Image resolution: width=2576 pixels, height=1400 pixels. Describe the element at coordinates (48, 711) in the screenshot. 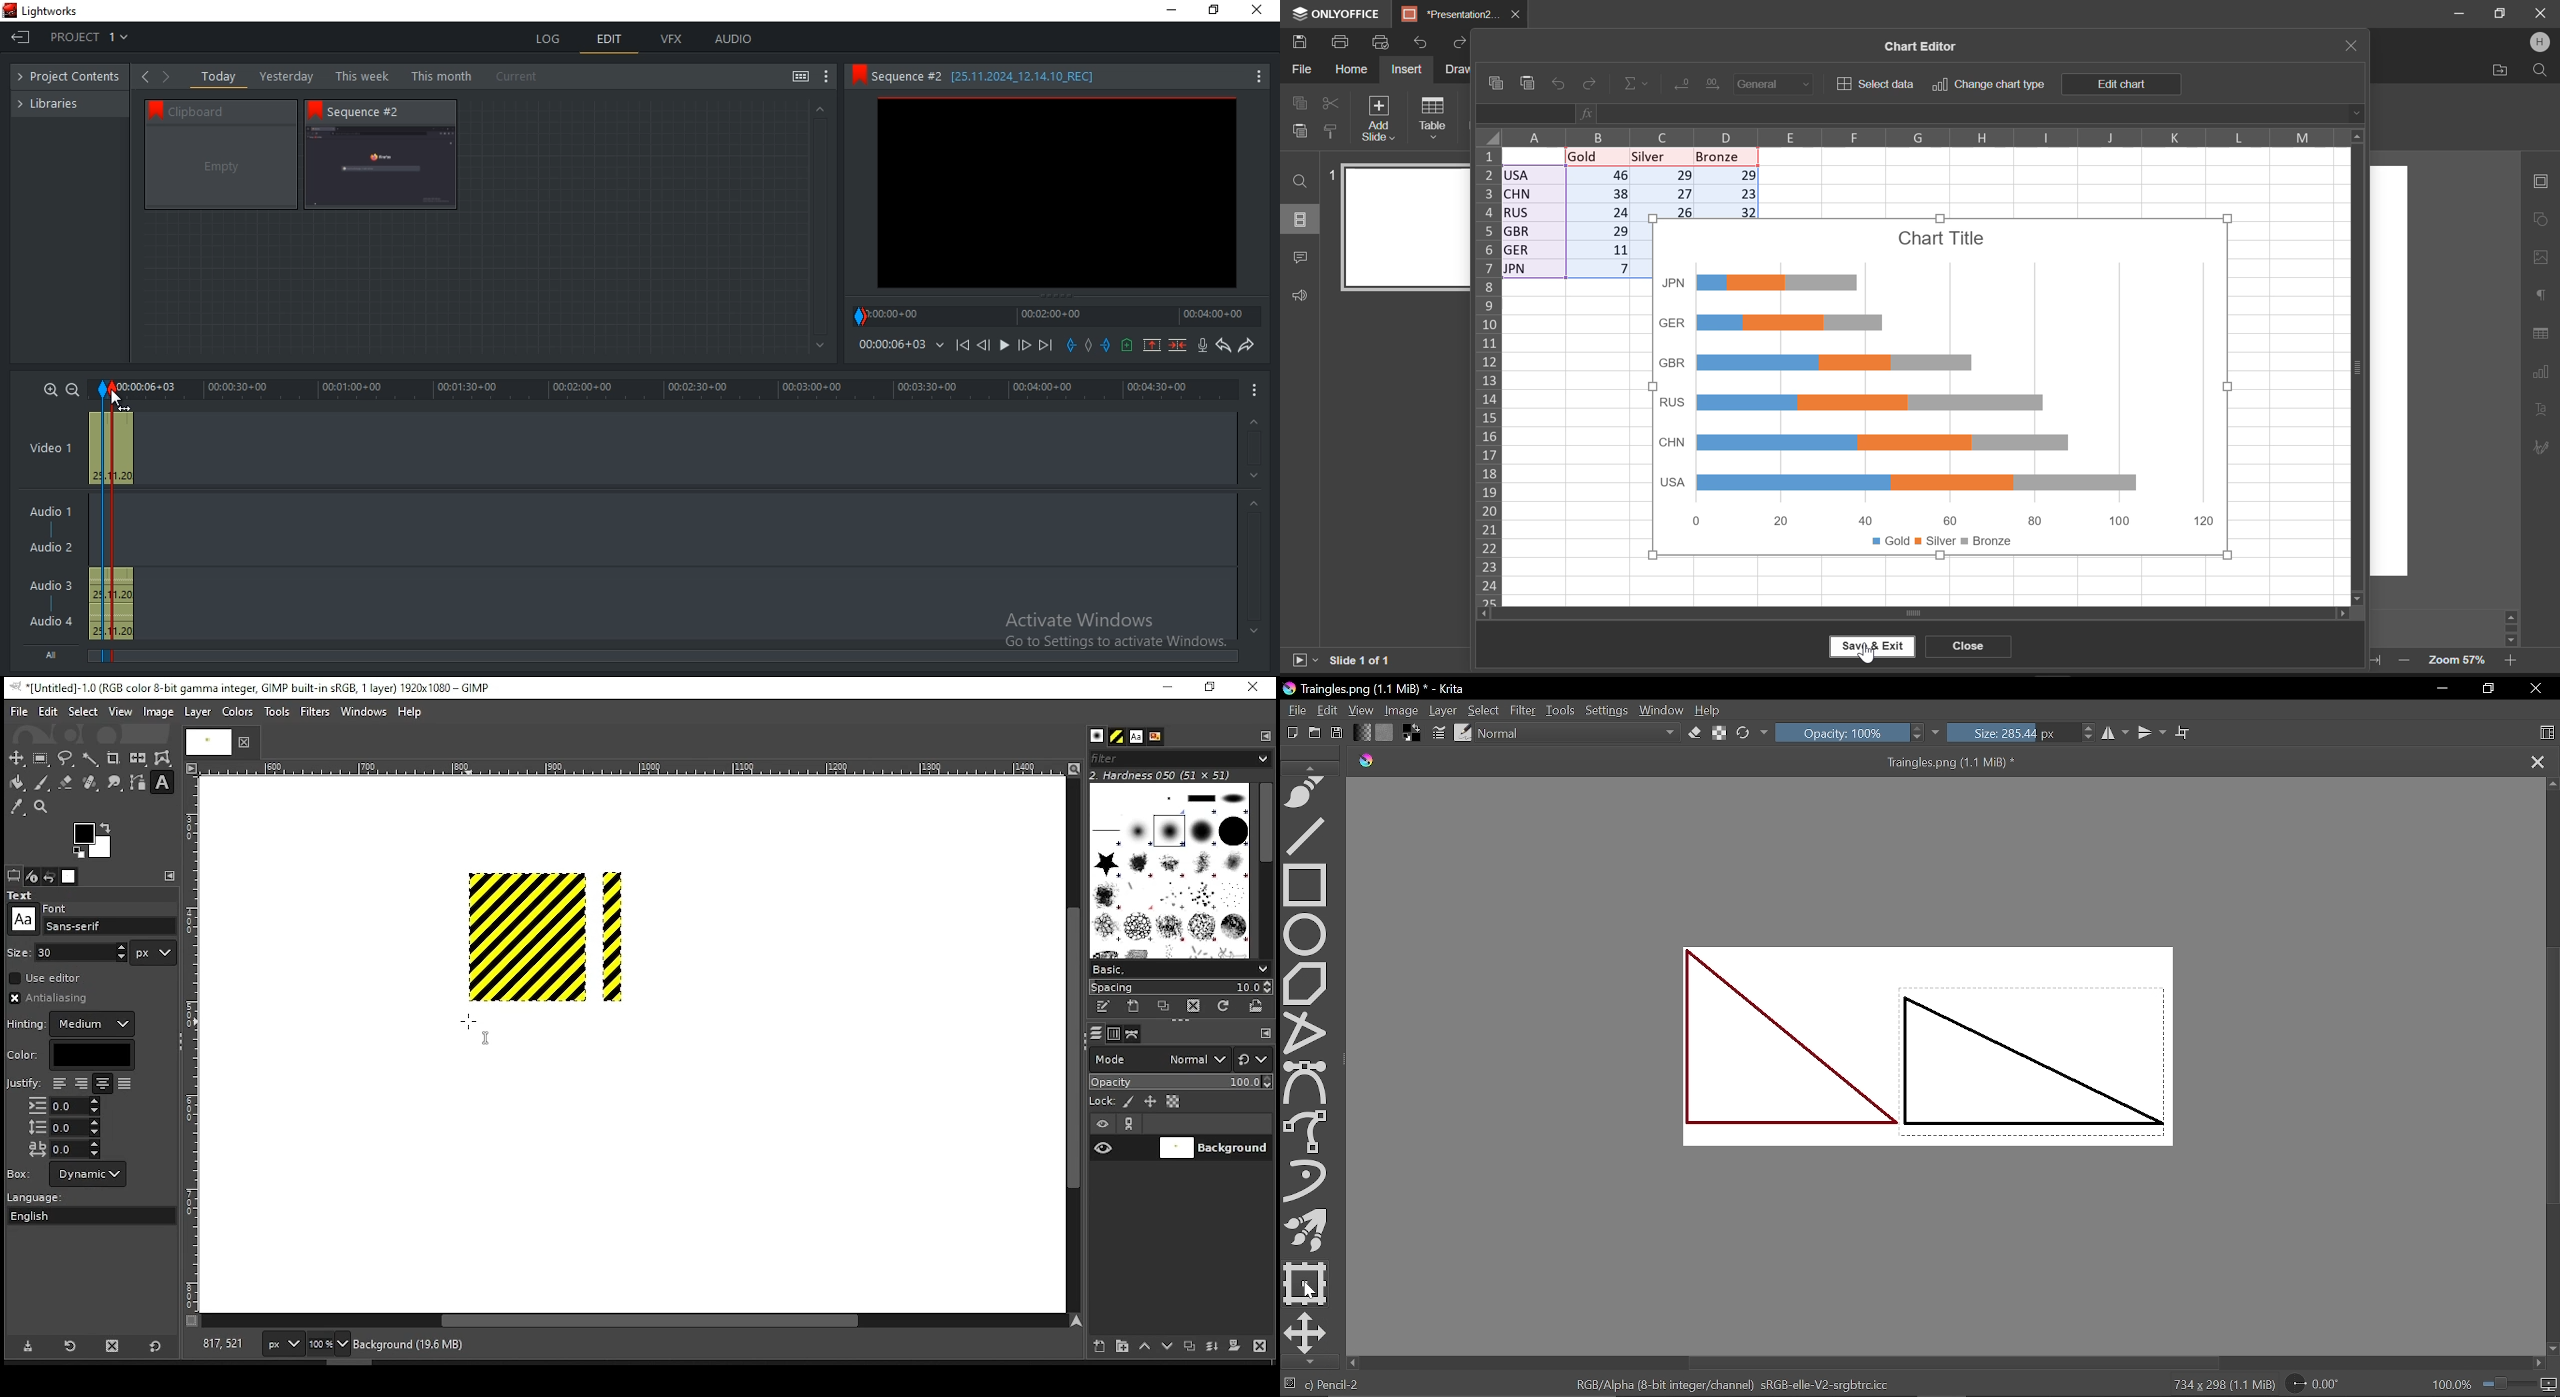

I see `edit` at that location.